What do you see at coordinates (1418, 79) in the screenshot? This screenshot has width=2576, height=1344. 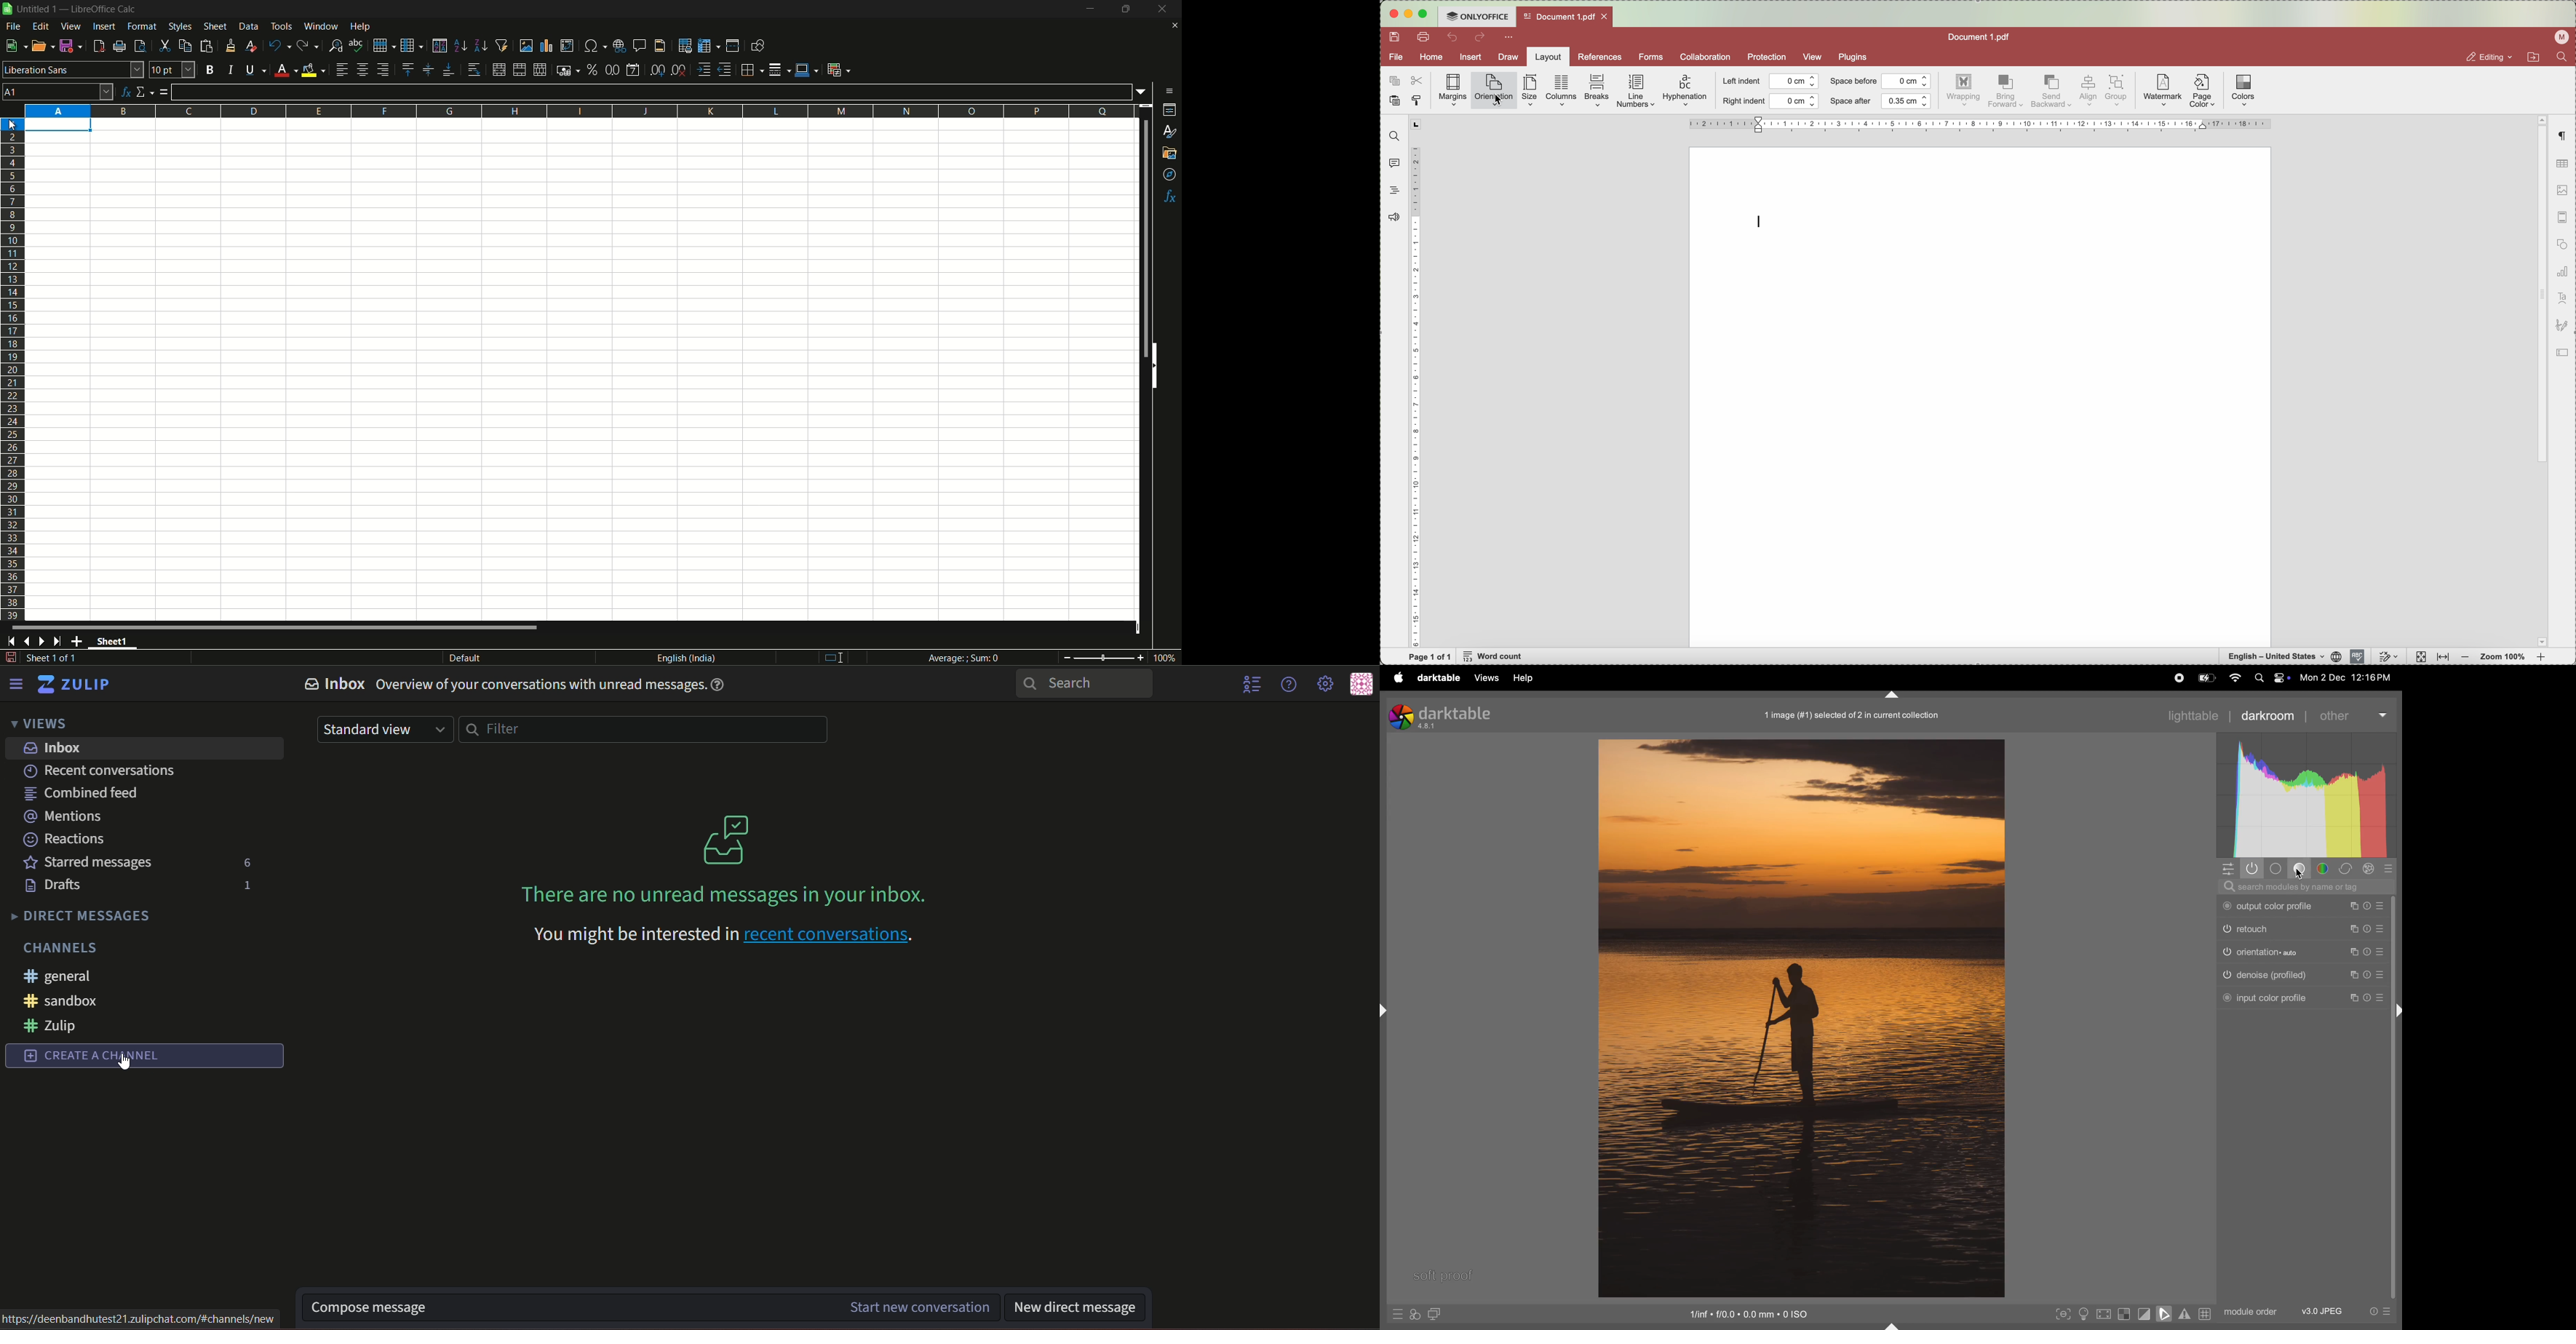 I see `cut` at bounding box center [1418, 79].